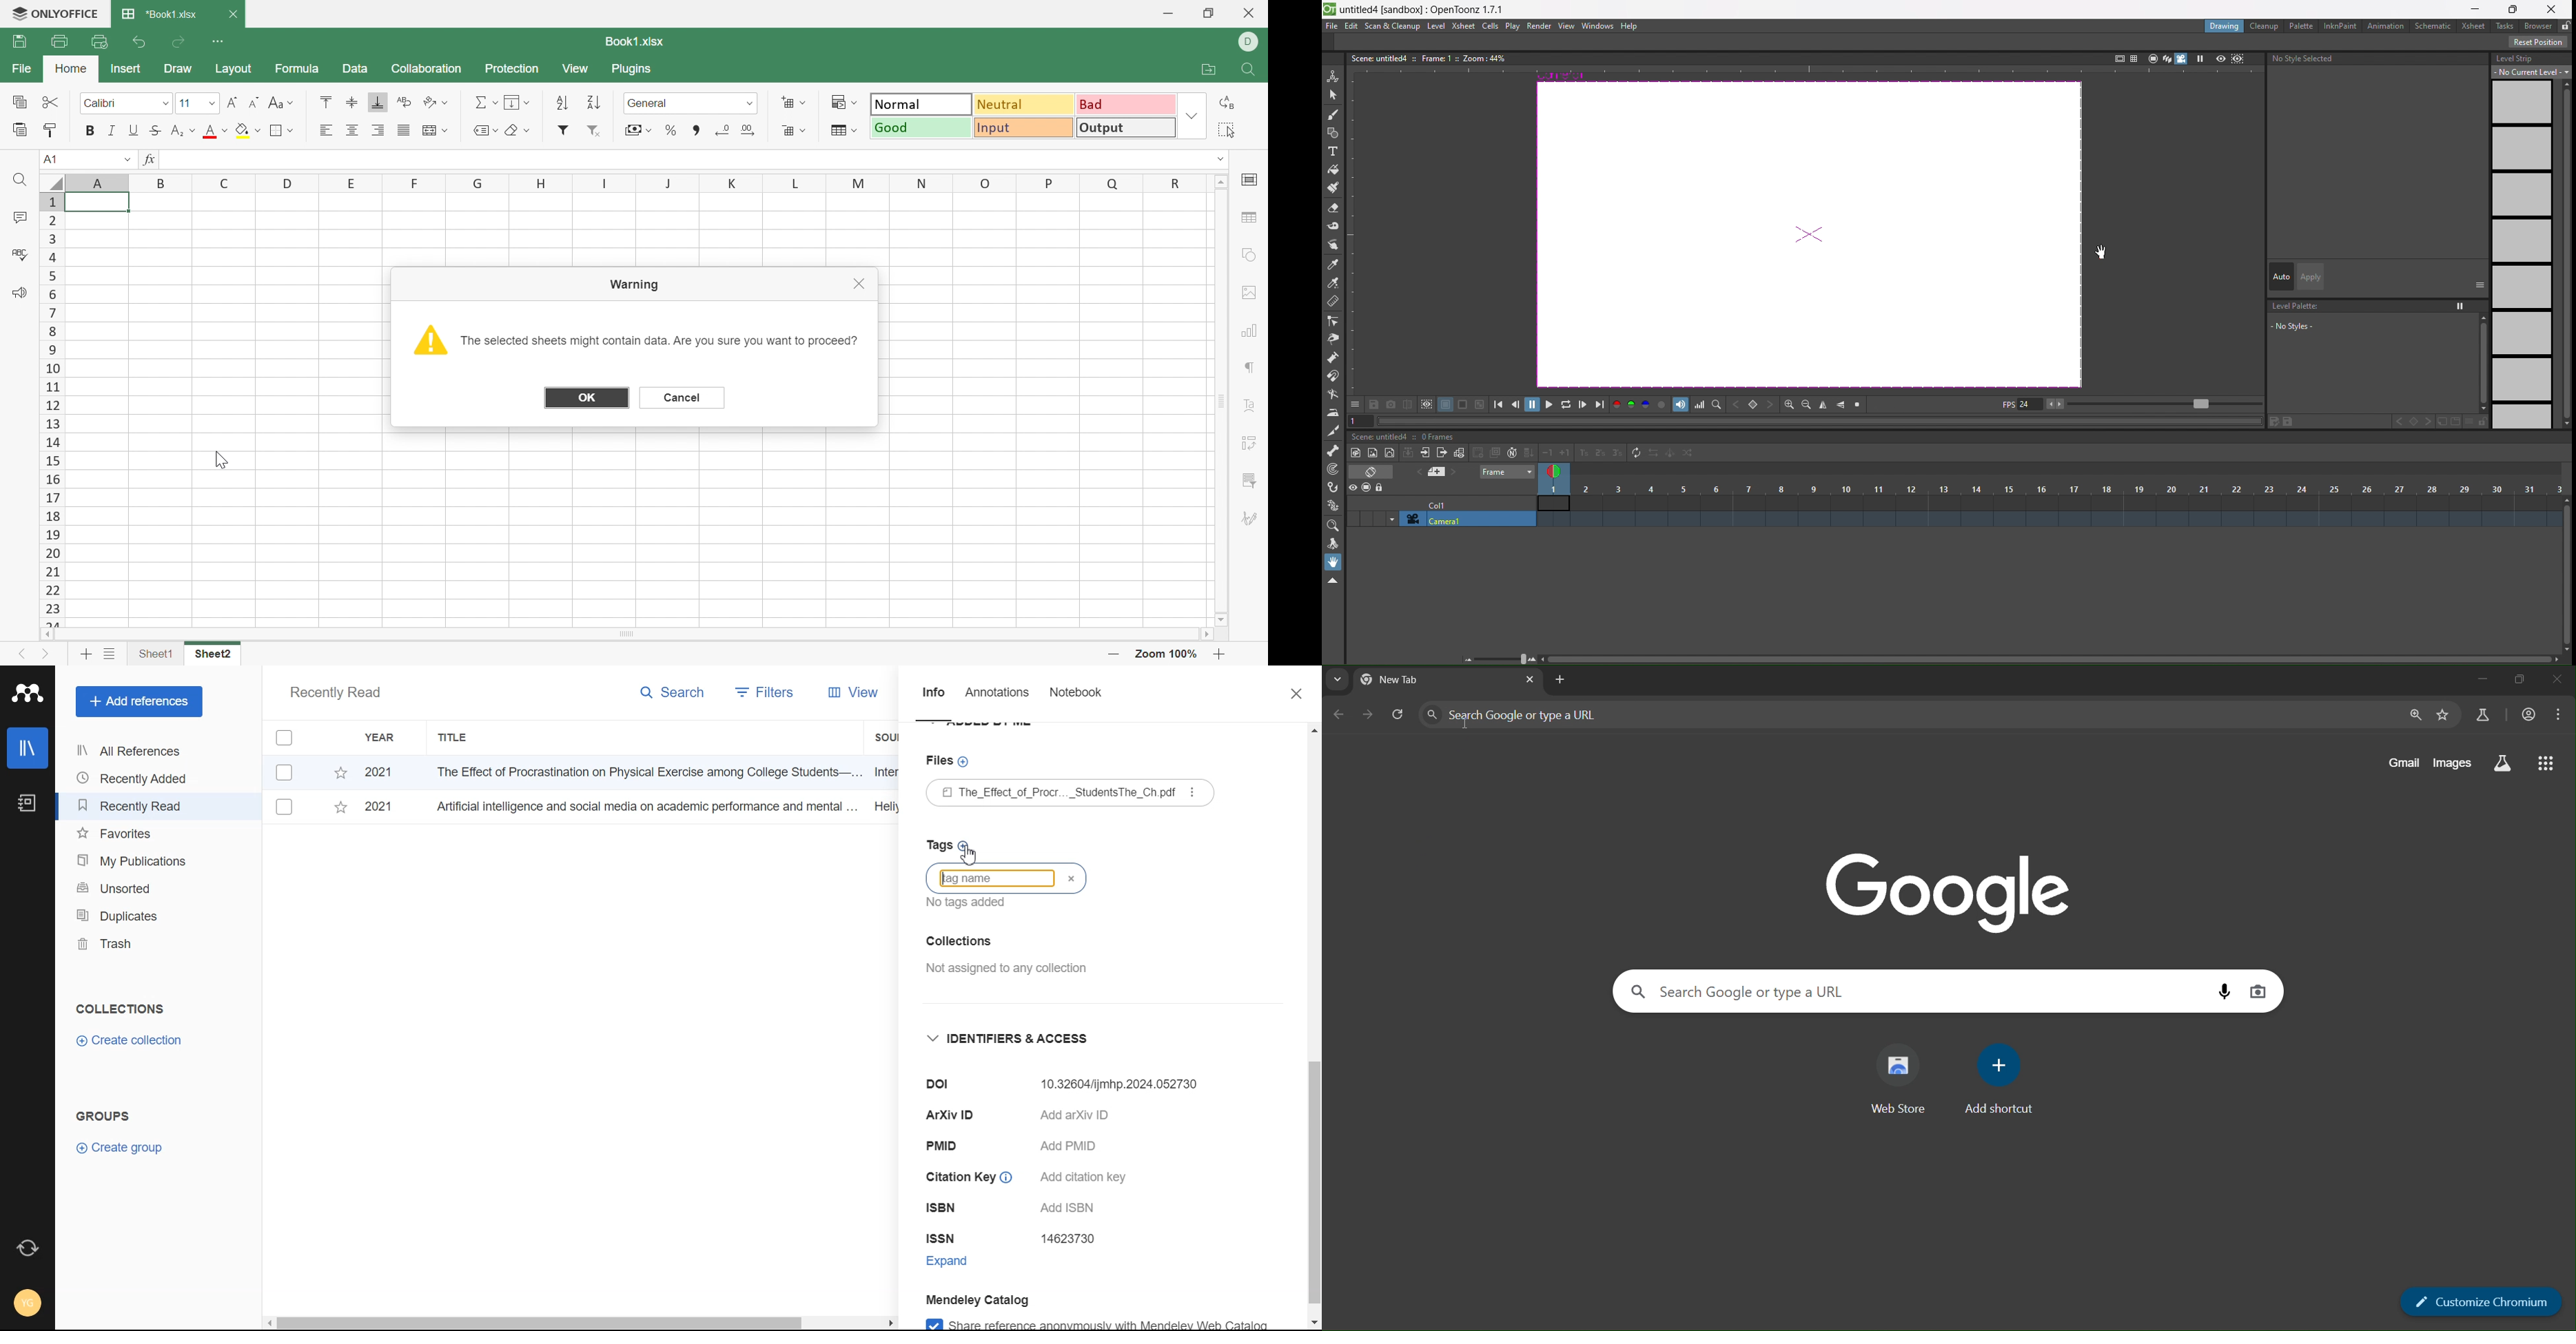 This screenshot has height=1344, width=2576. Describe the element at coordinates (1035, 1119) in the screenshot. I see `ArXiv ID Add arXiv ID` at that location.